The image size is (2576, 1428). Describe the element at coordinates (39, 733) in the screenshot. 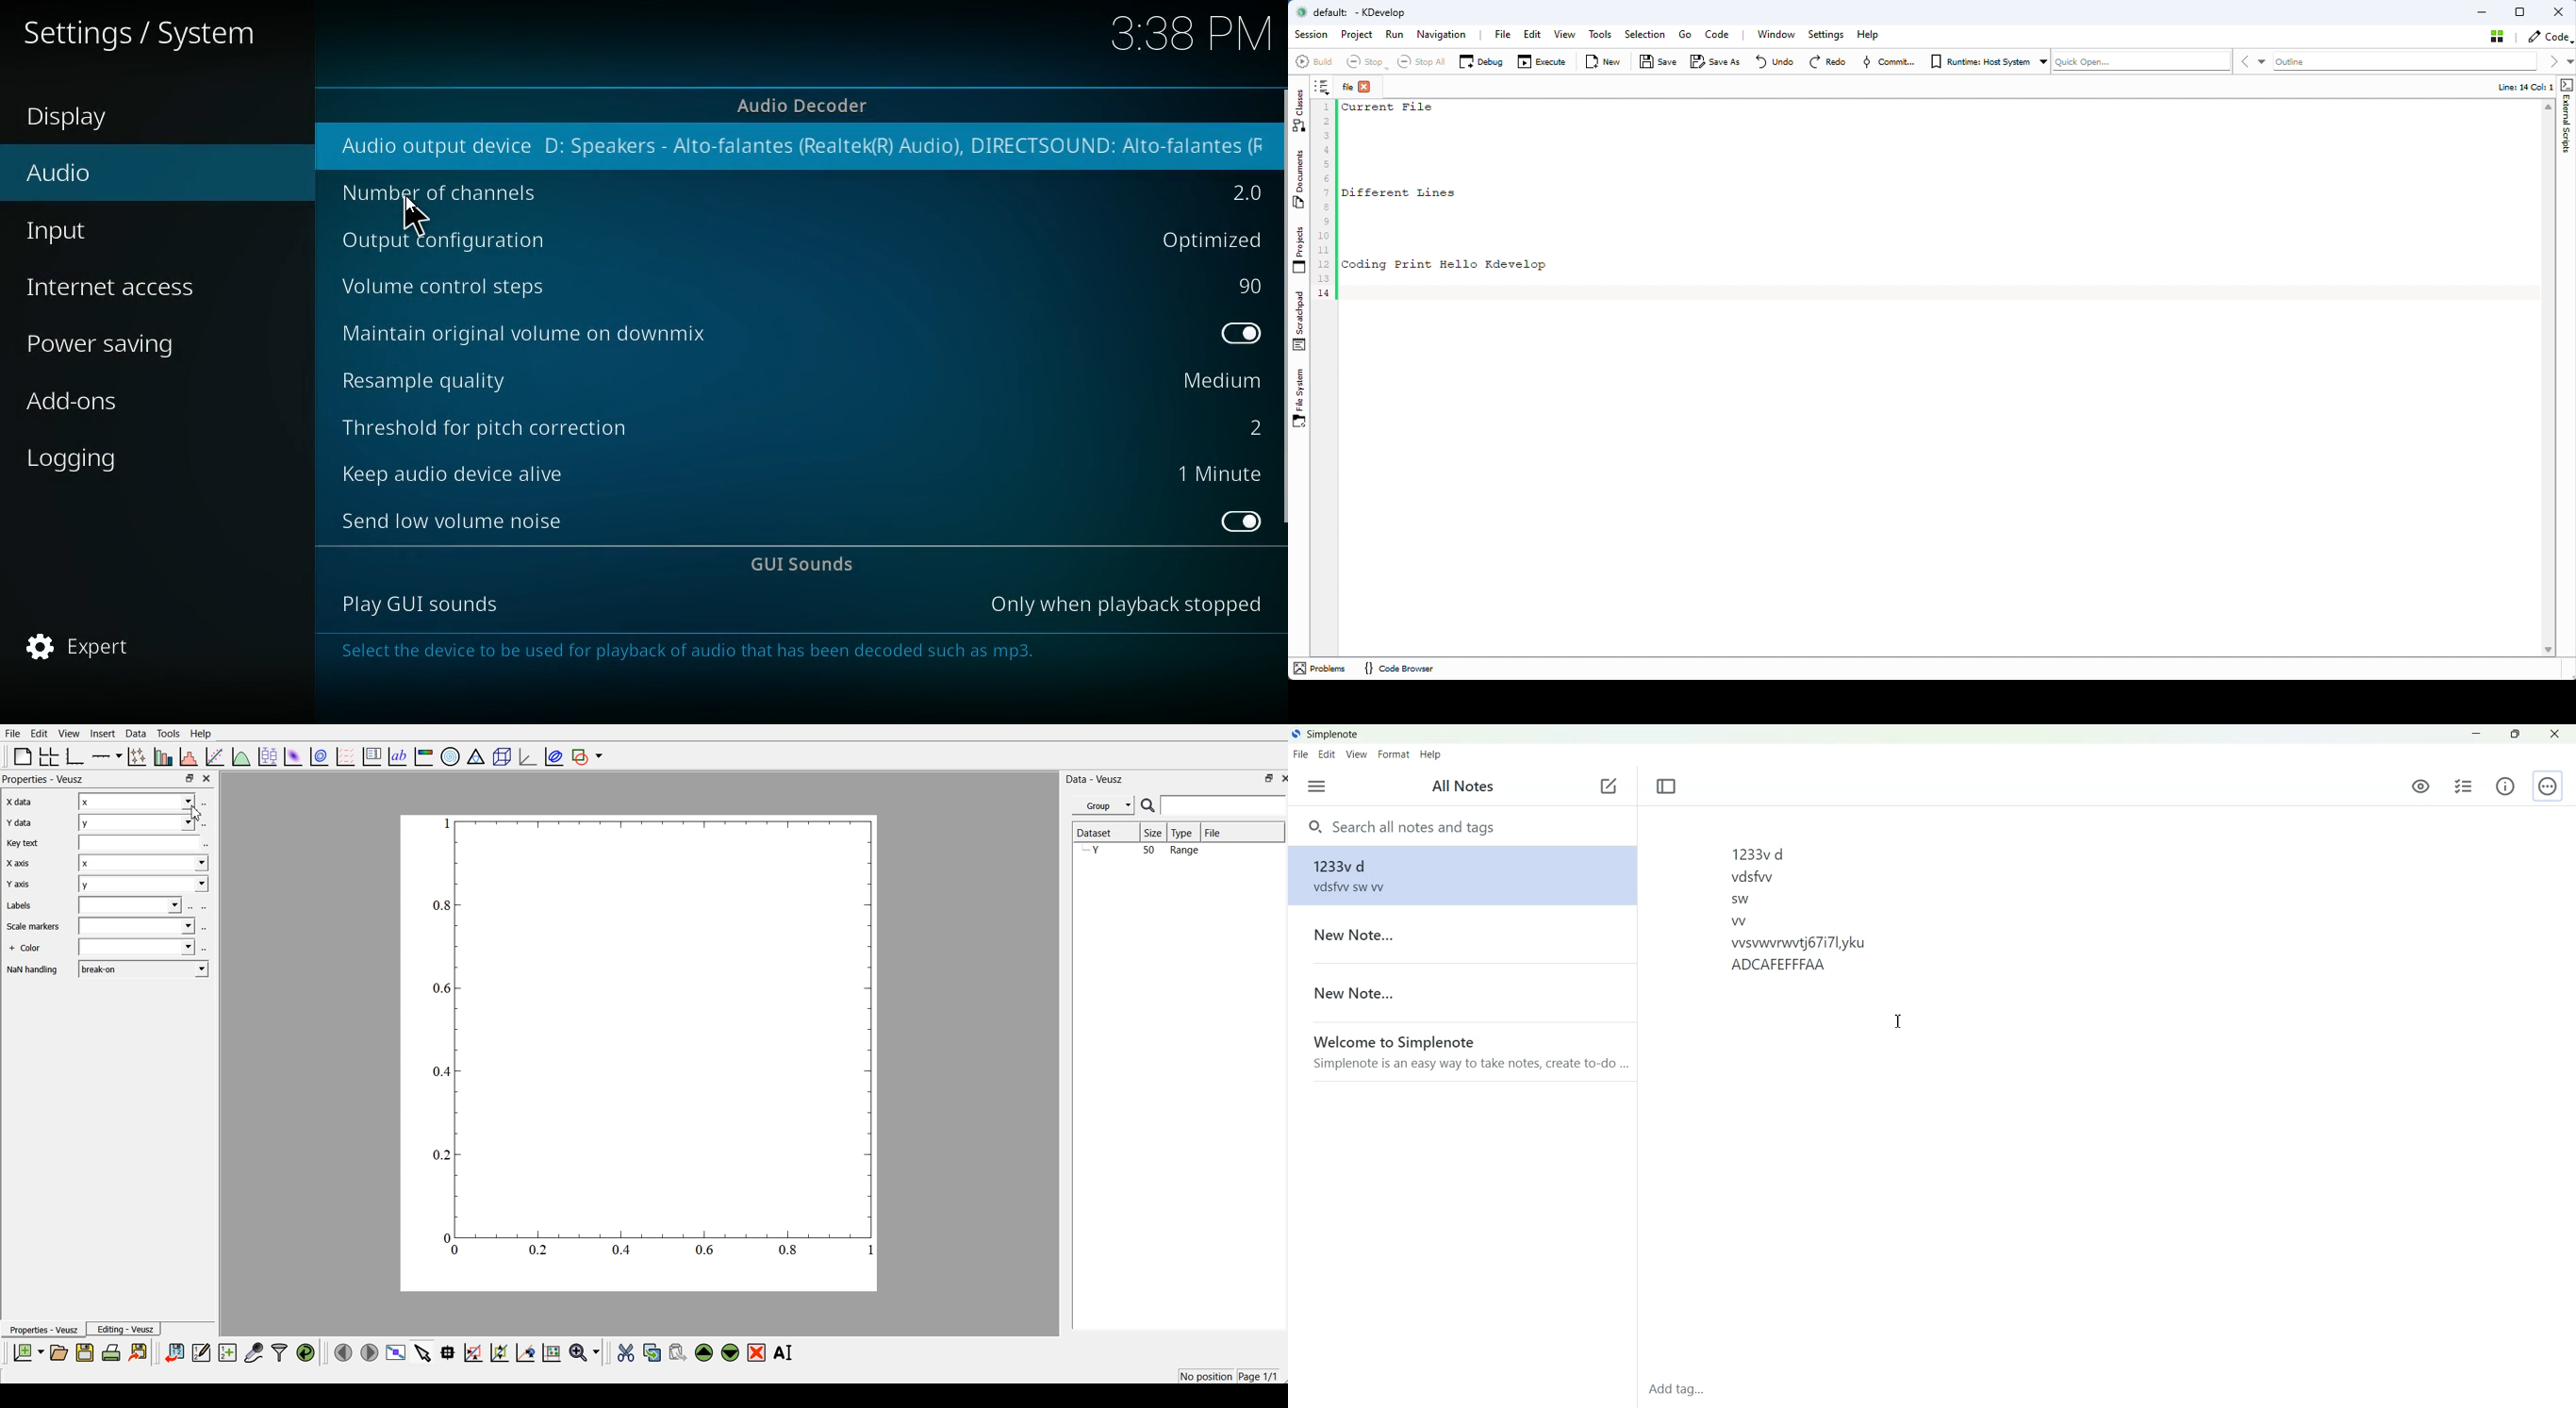

I see `Edit` at that location.